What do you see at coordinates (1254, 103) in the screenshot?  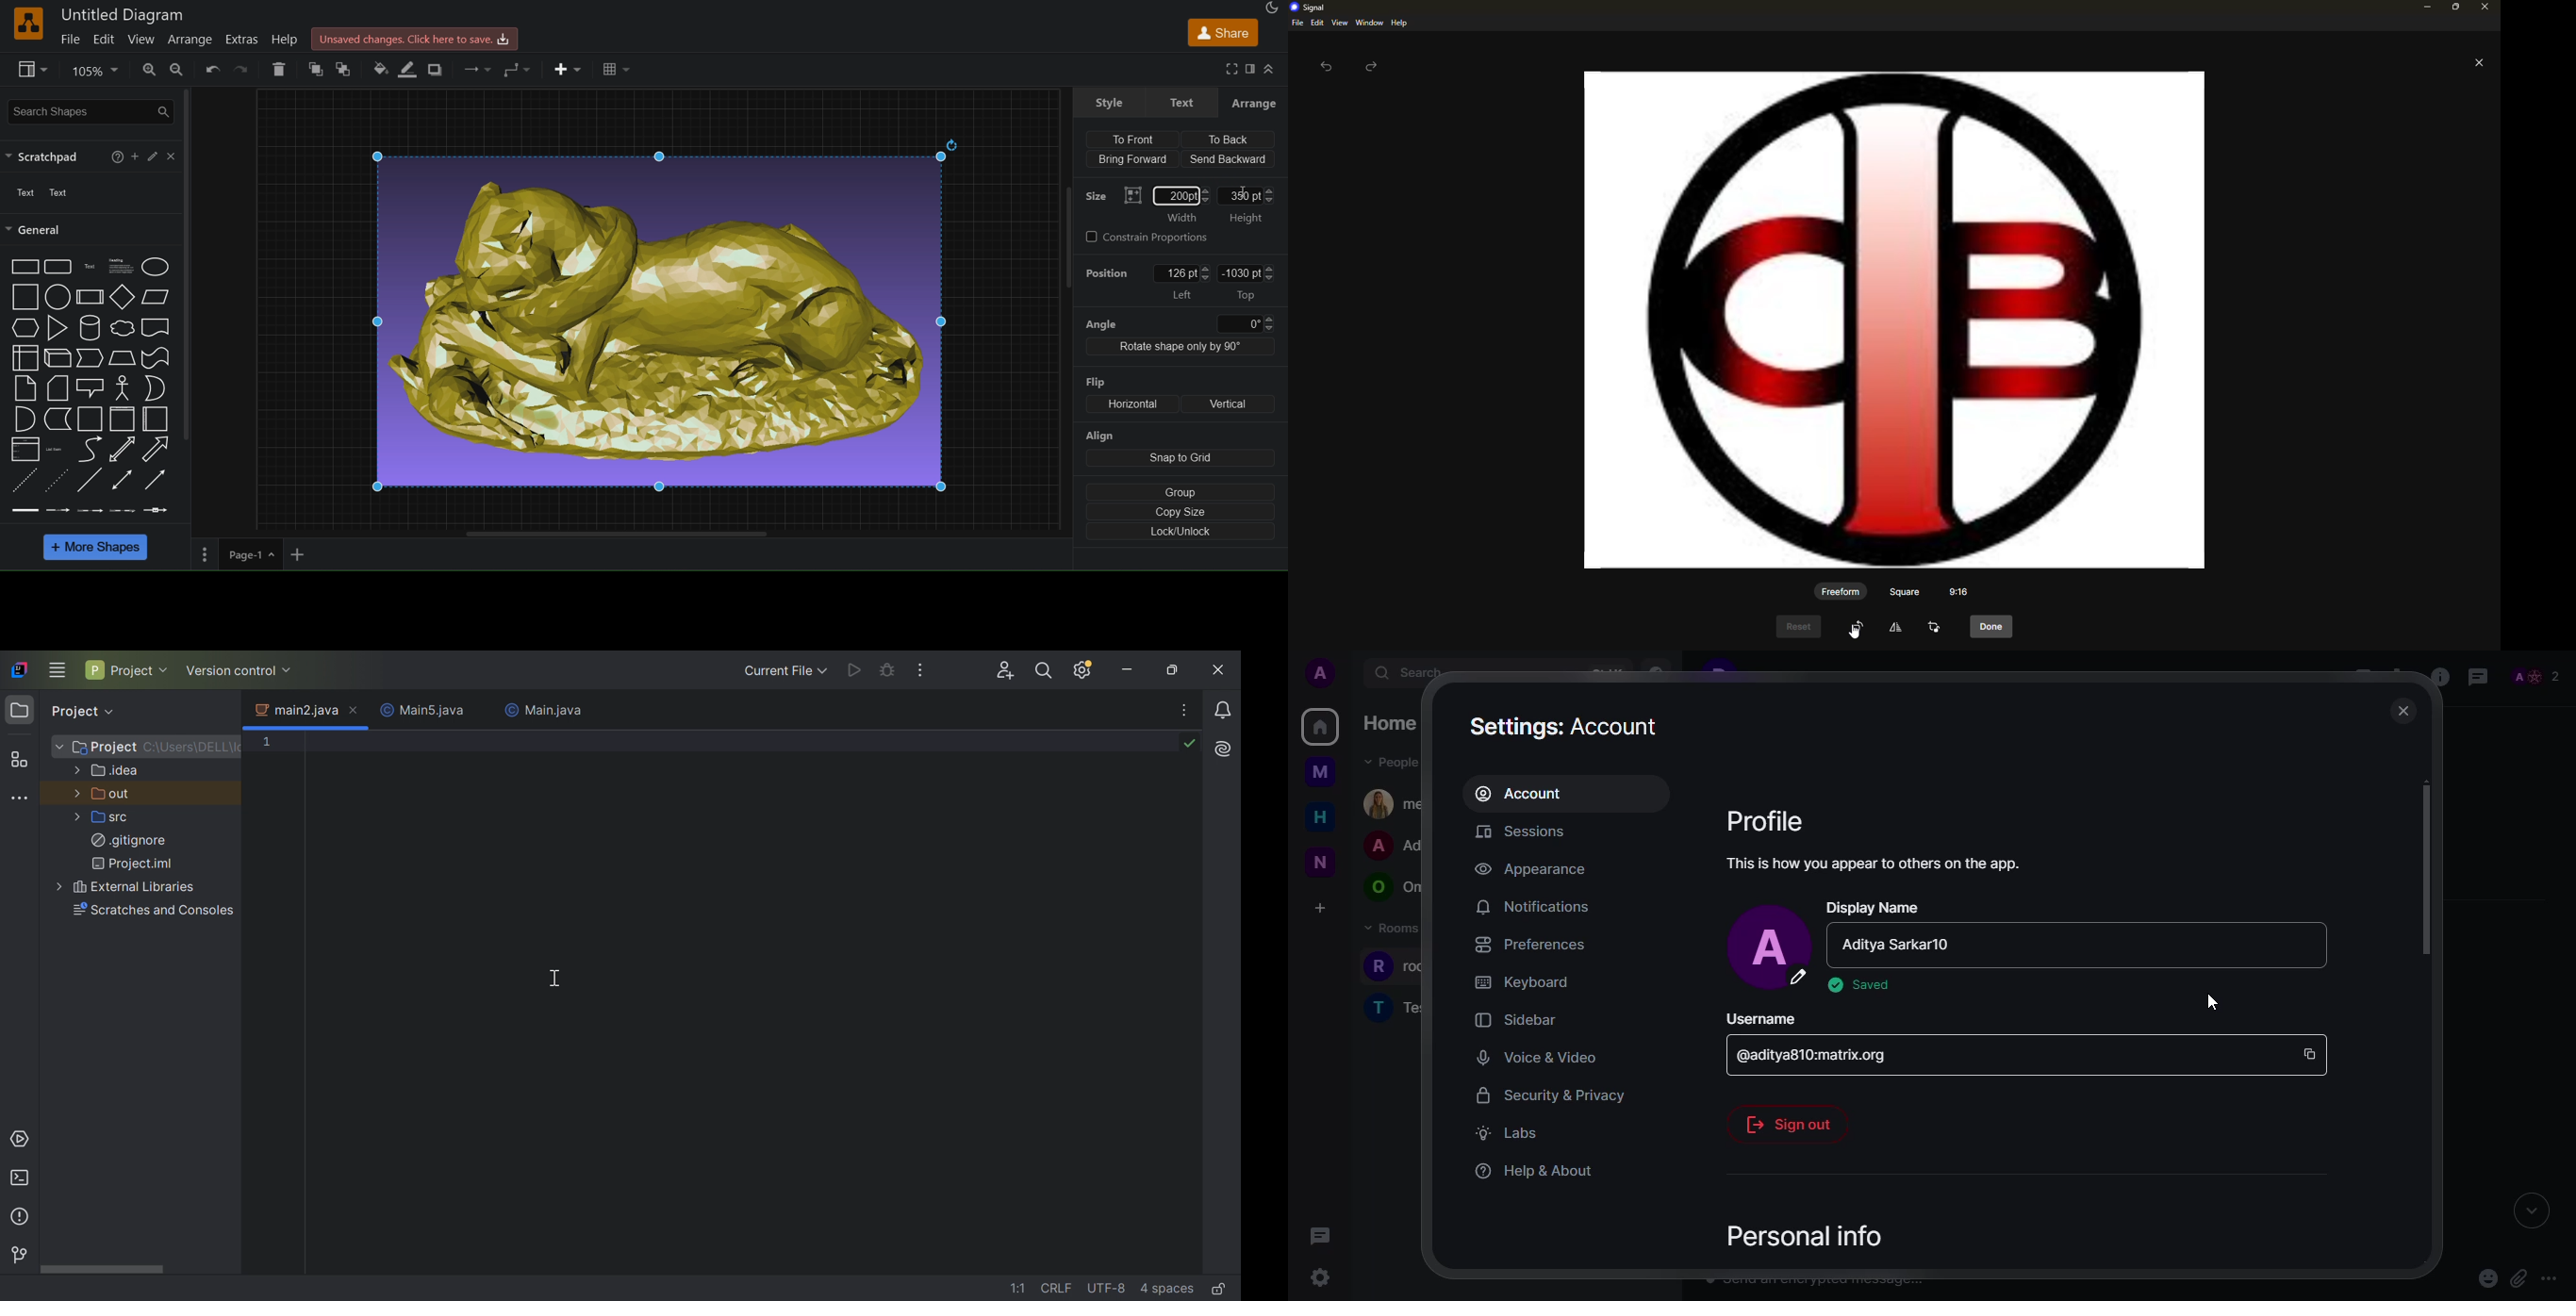 I see `Arrange` at bounding box center [1254, 103].